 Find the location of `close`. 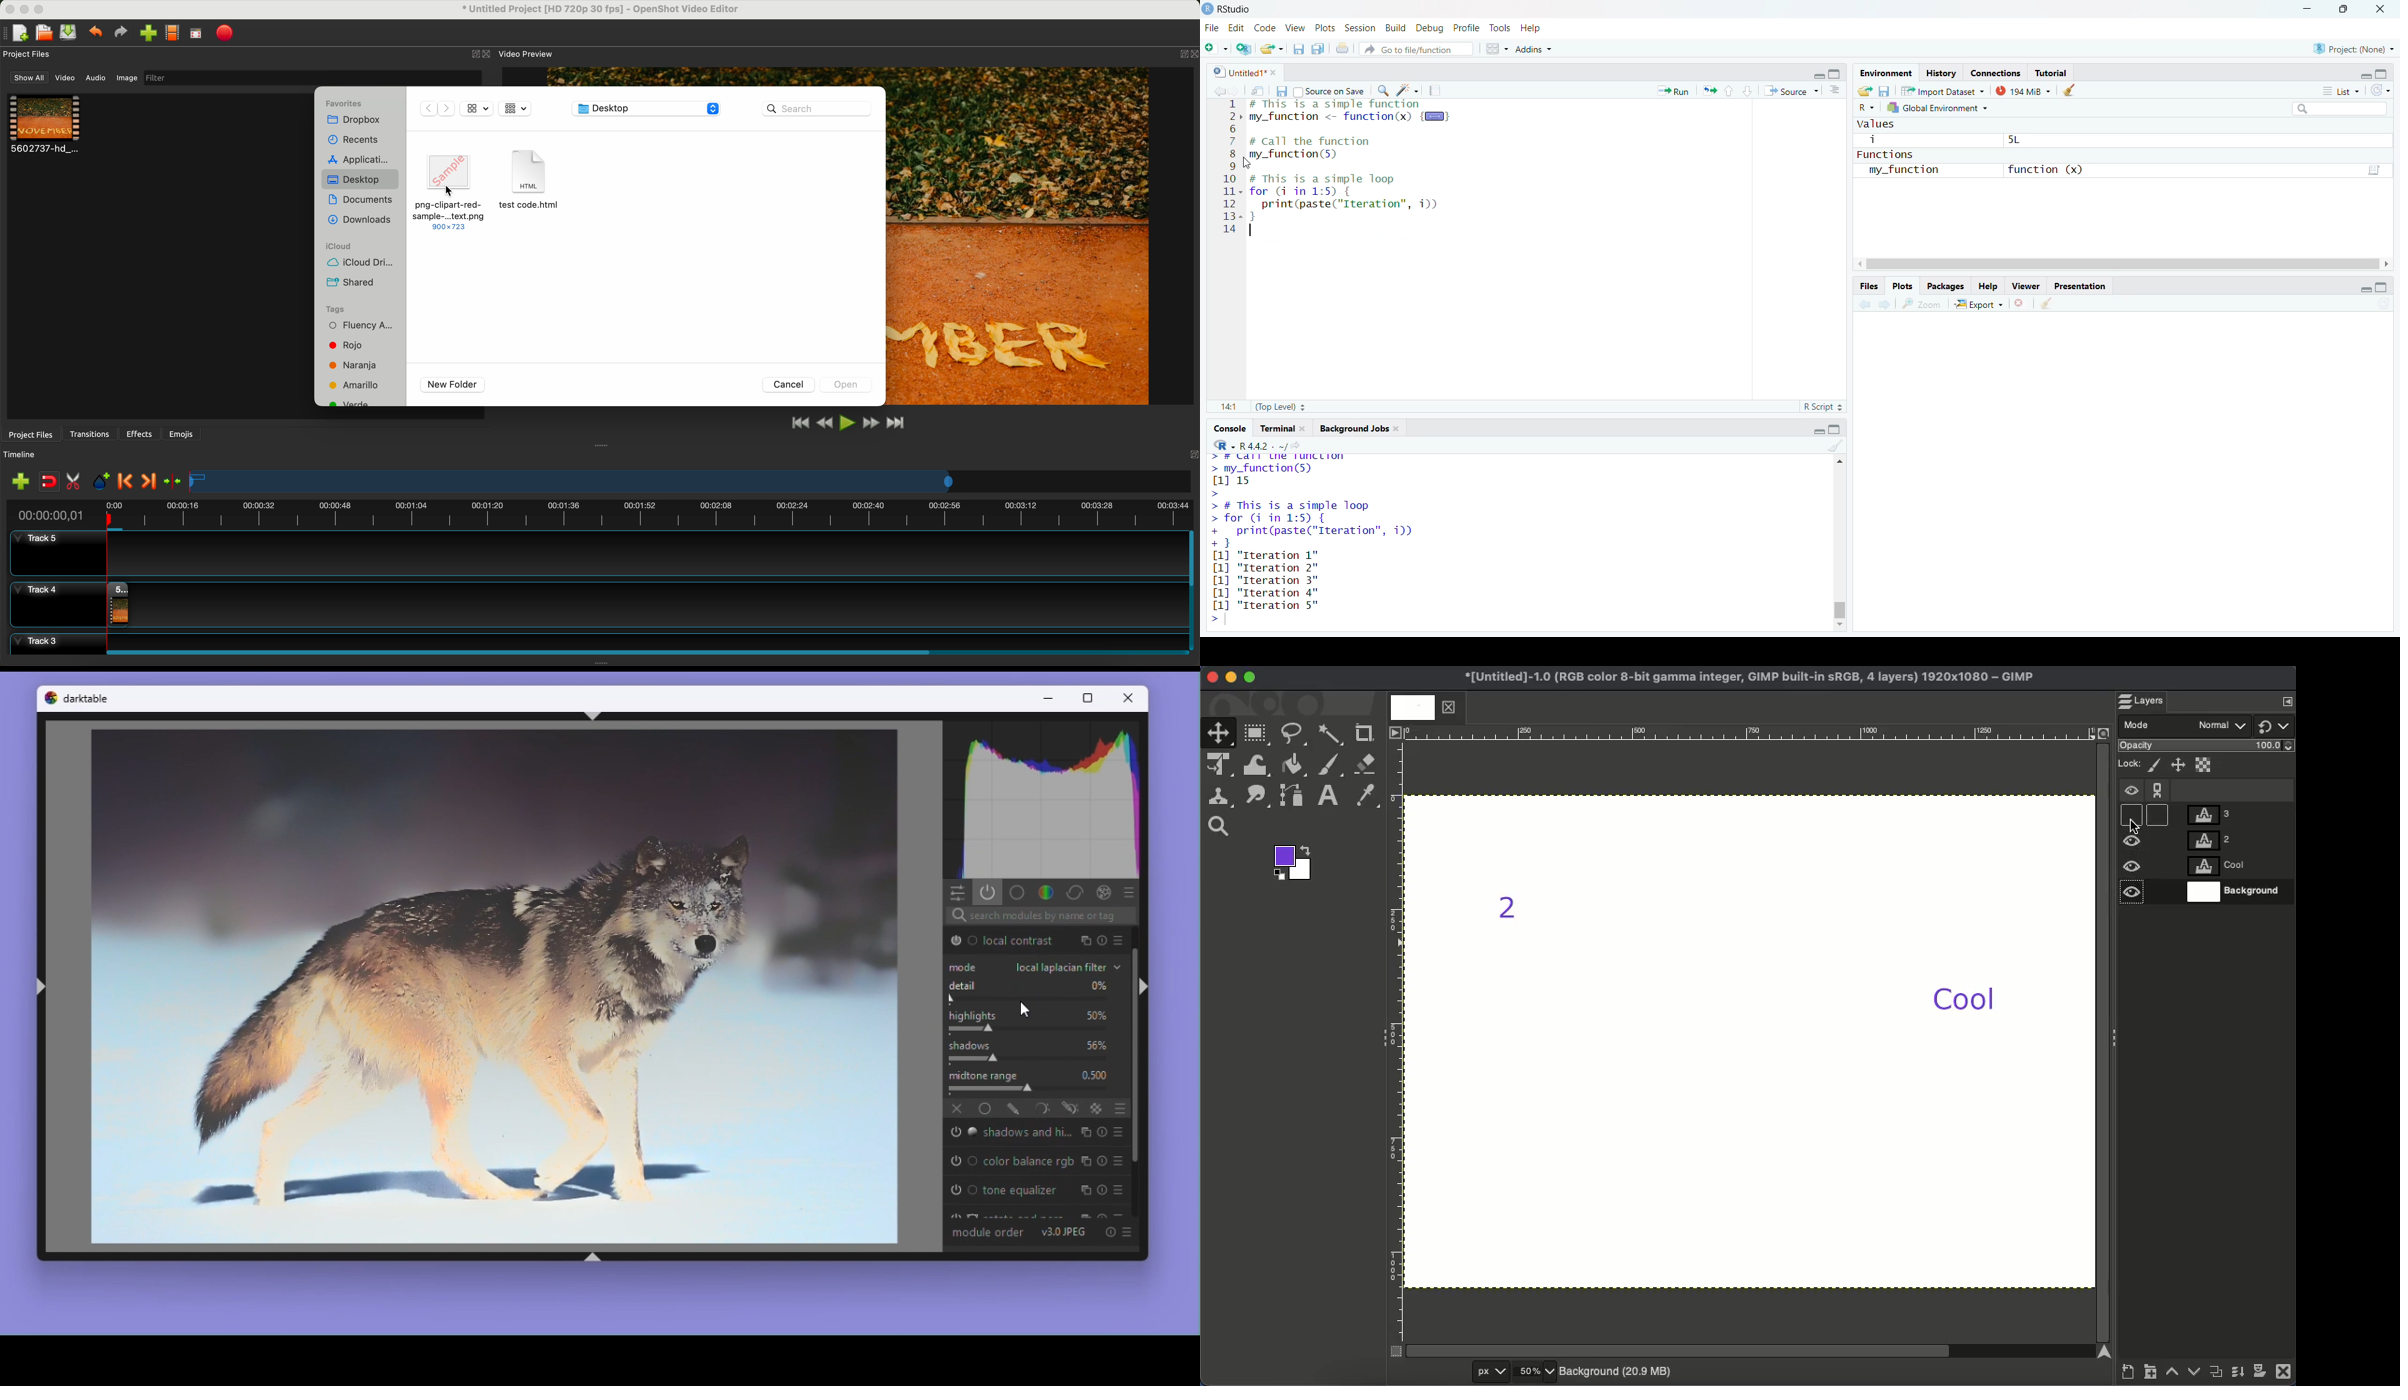

close is located at coordinates (1278, 72).